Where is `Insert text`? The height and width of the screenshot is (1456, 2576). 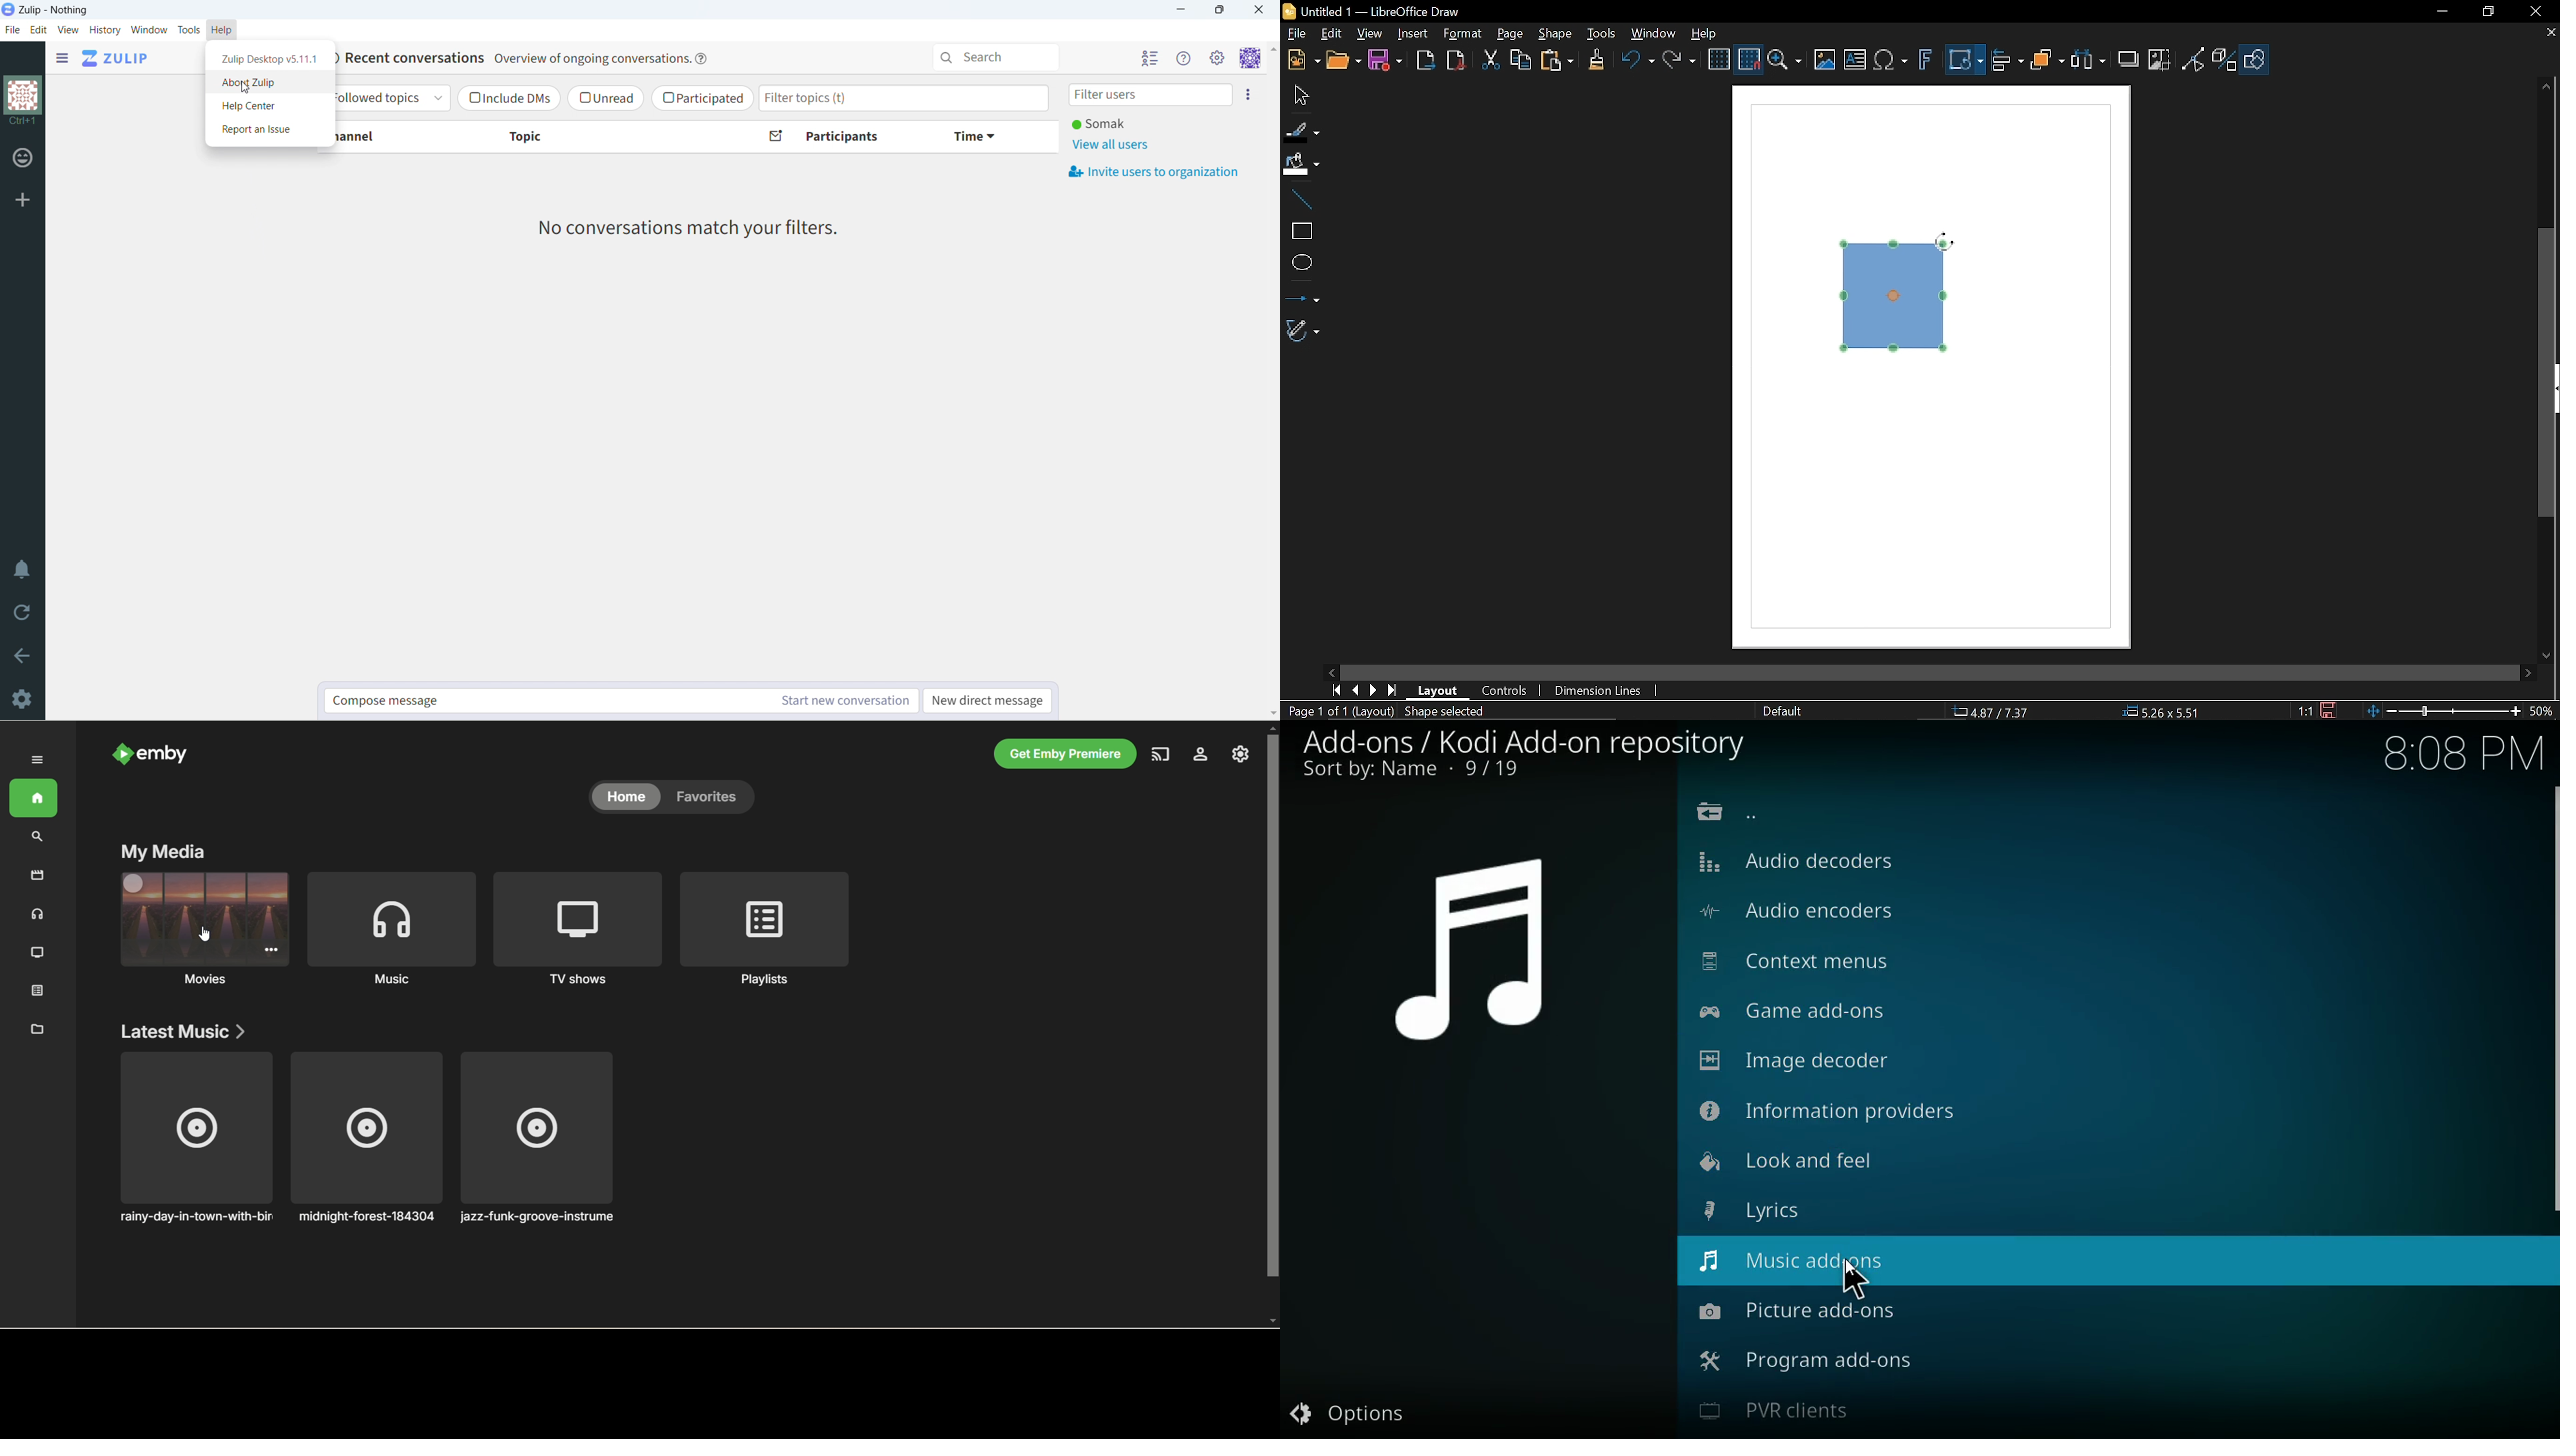
Insert text is located at coordinates (1854, 61).